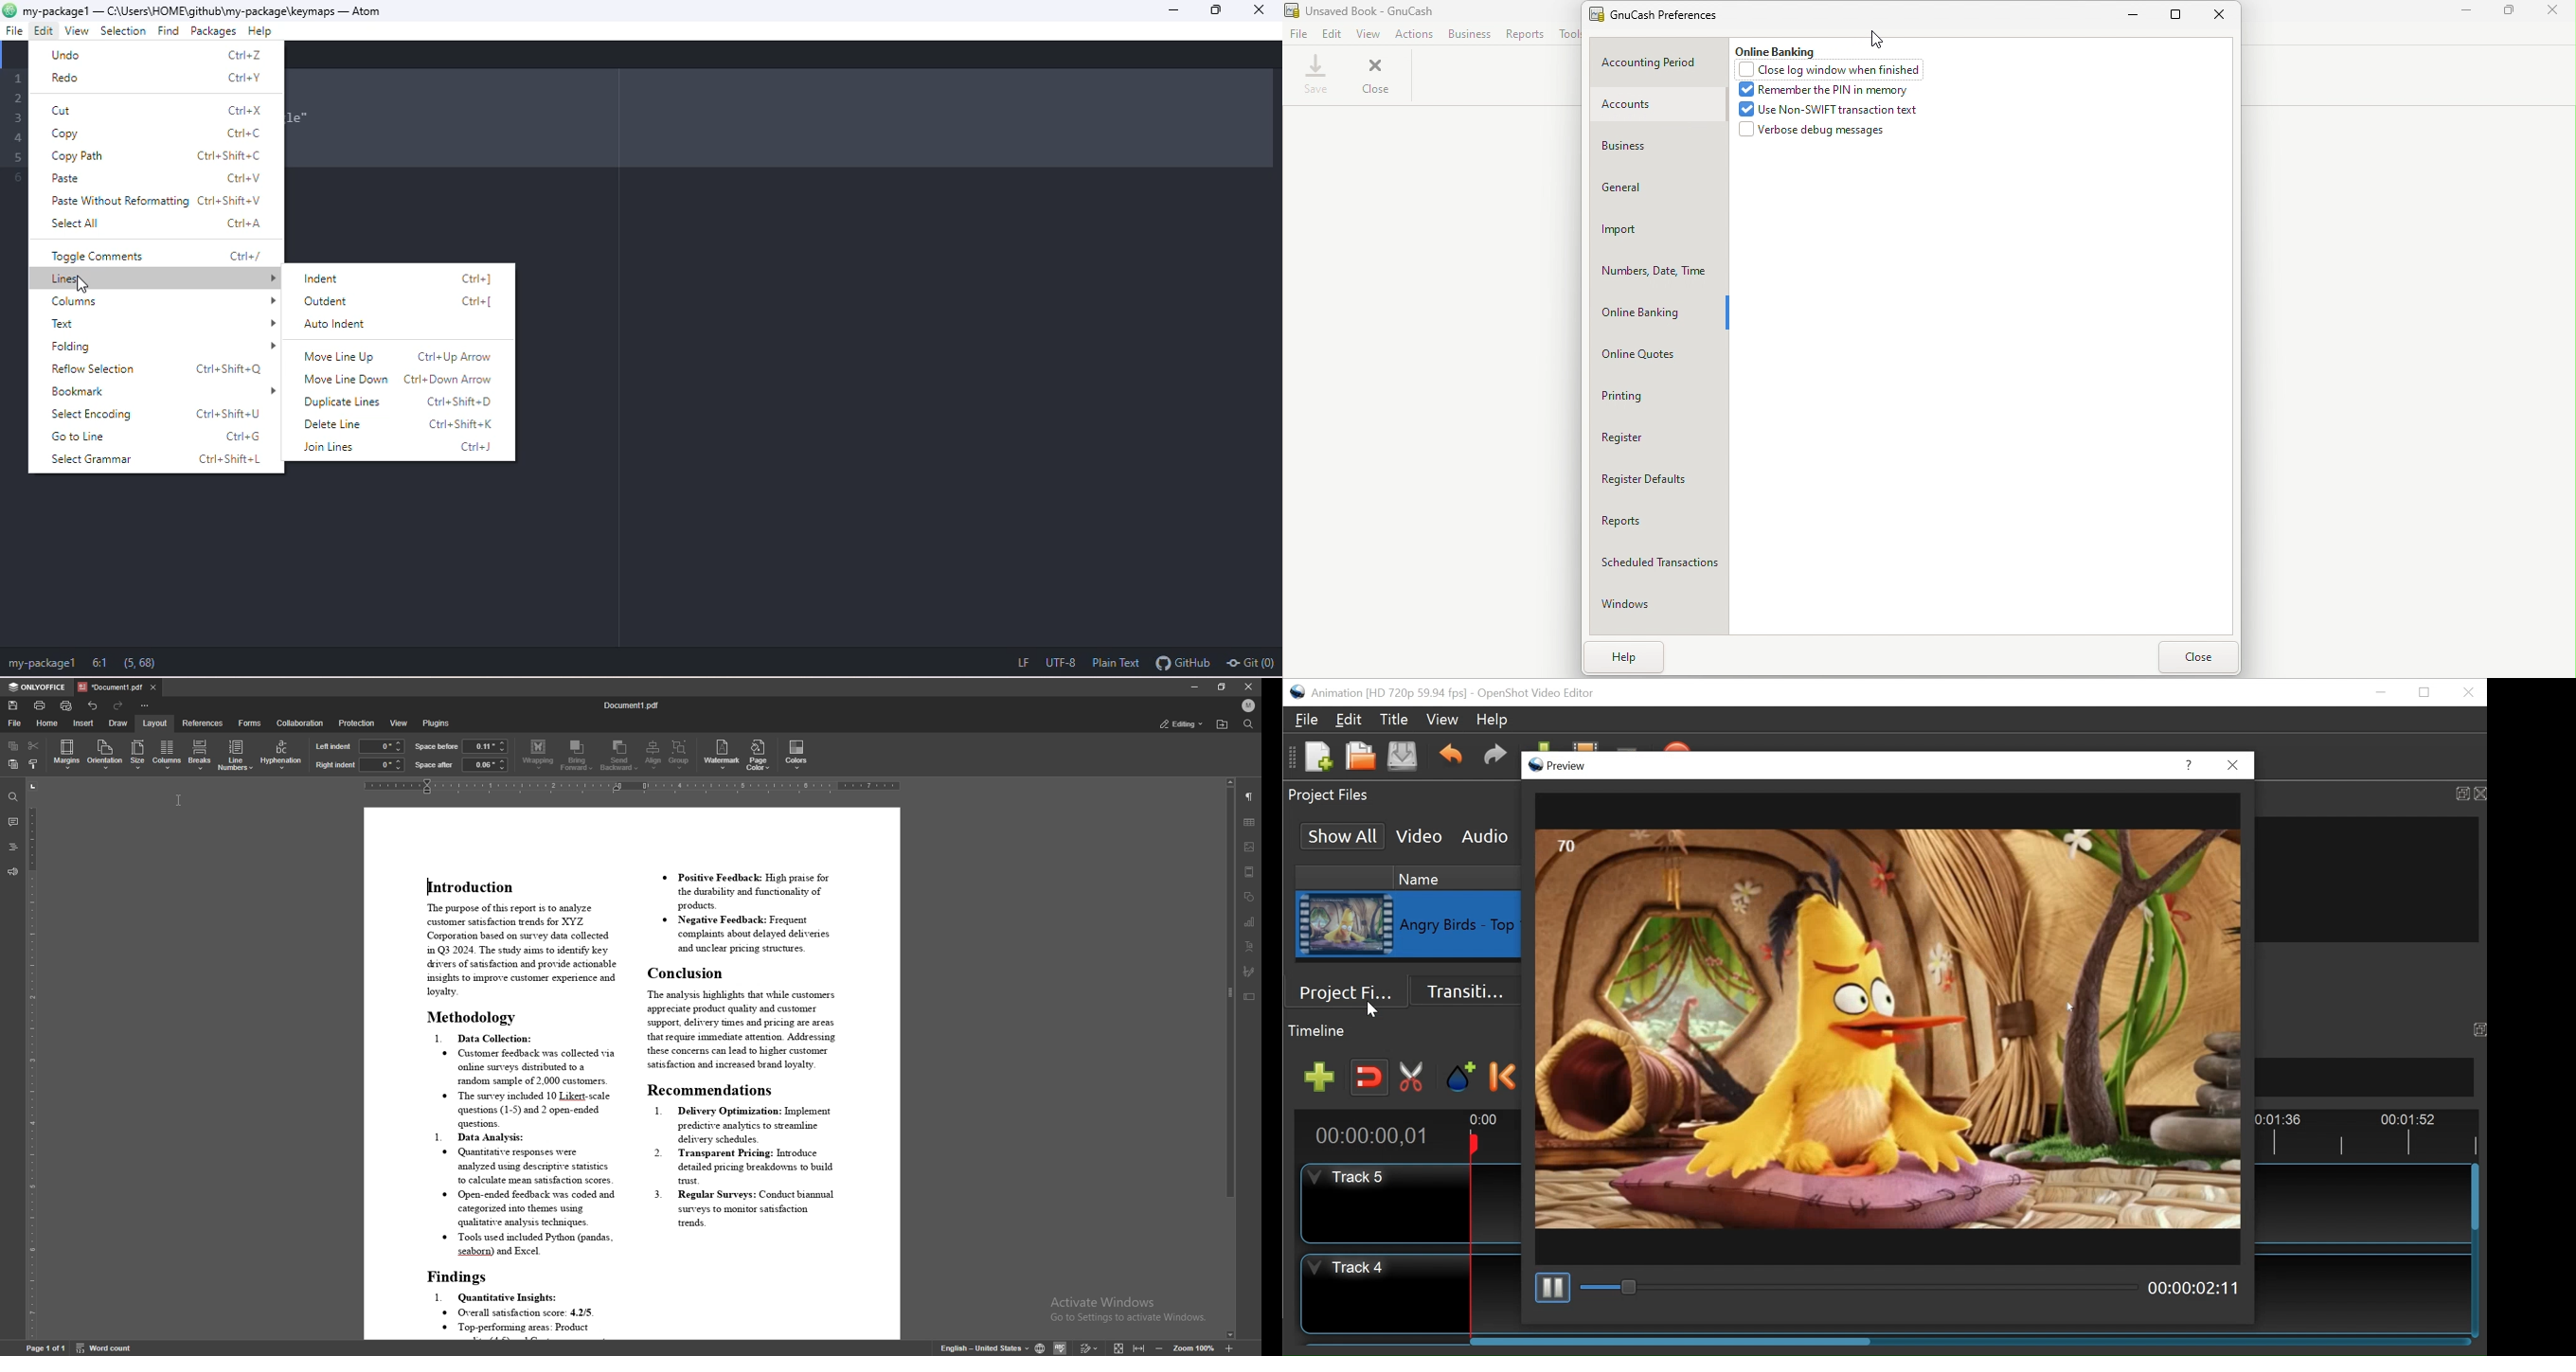 Image resolution: width=2576 pixels, height=1372 pixels. I want to click on Printing, so click(1658, 398).